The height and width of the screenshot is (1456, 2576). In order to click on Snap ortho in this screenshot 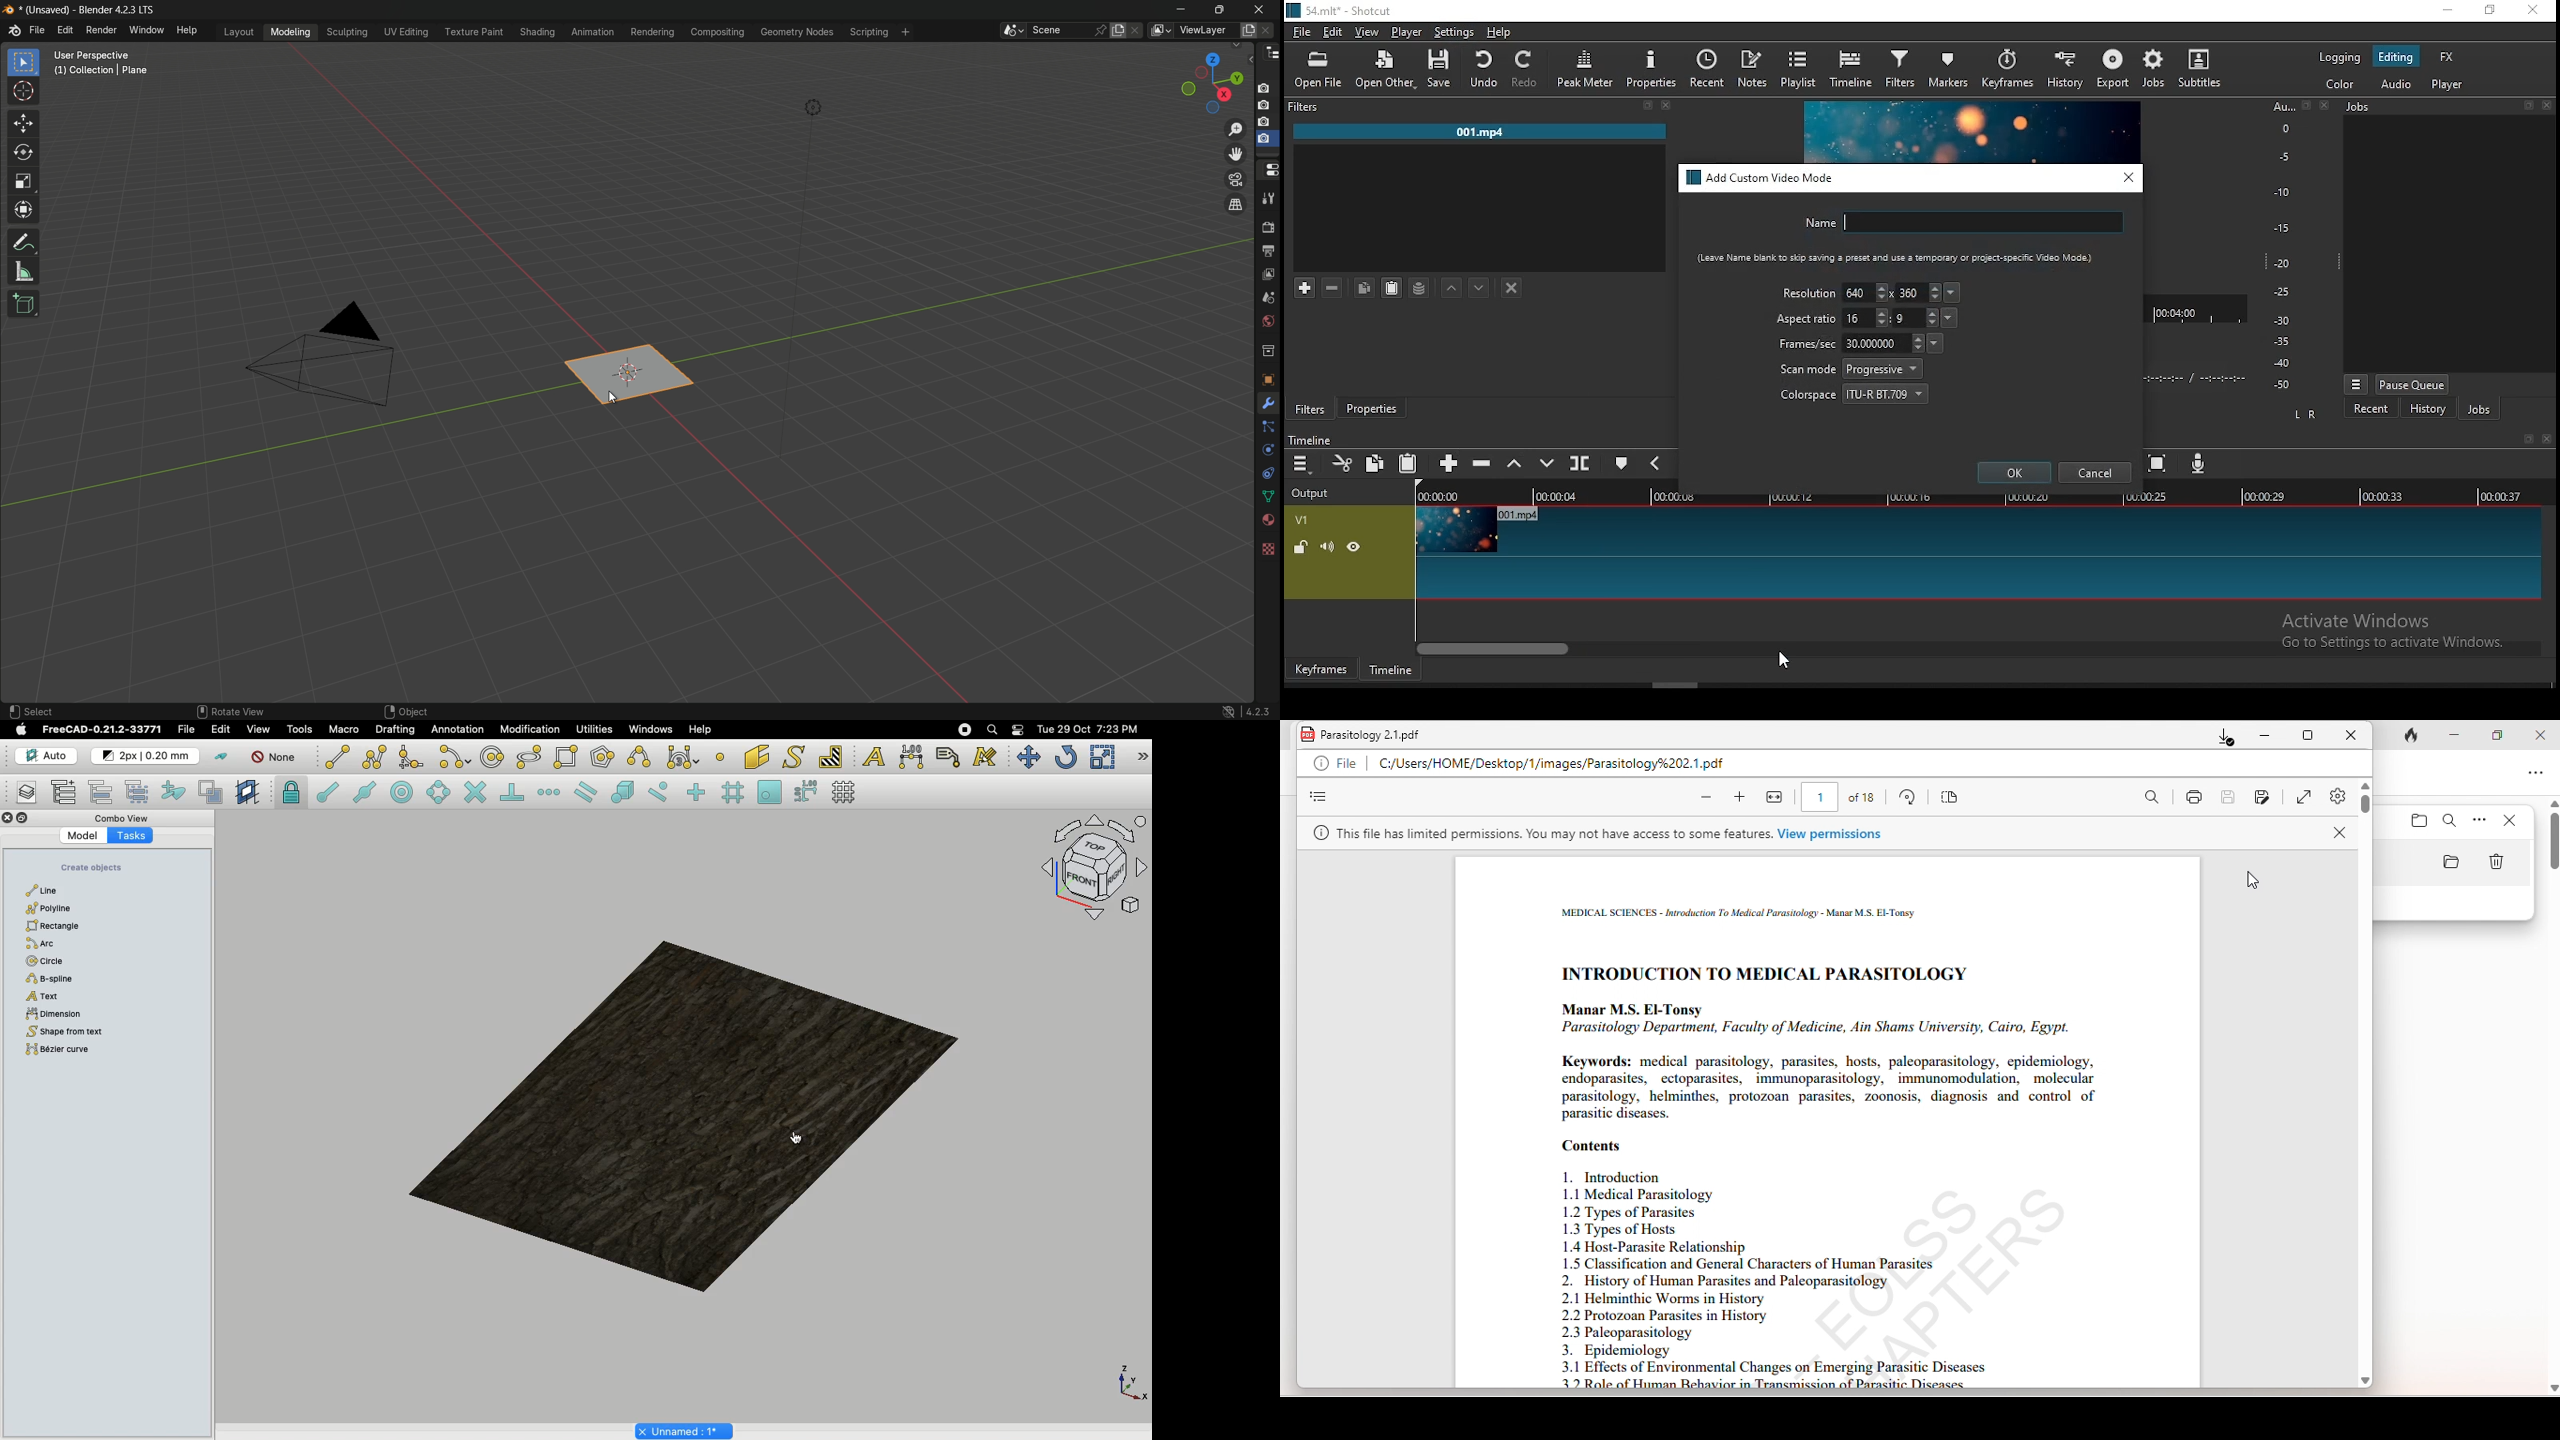, I will do `click(691, 792)`.